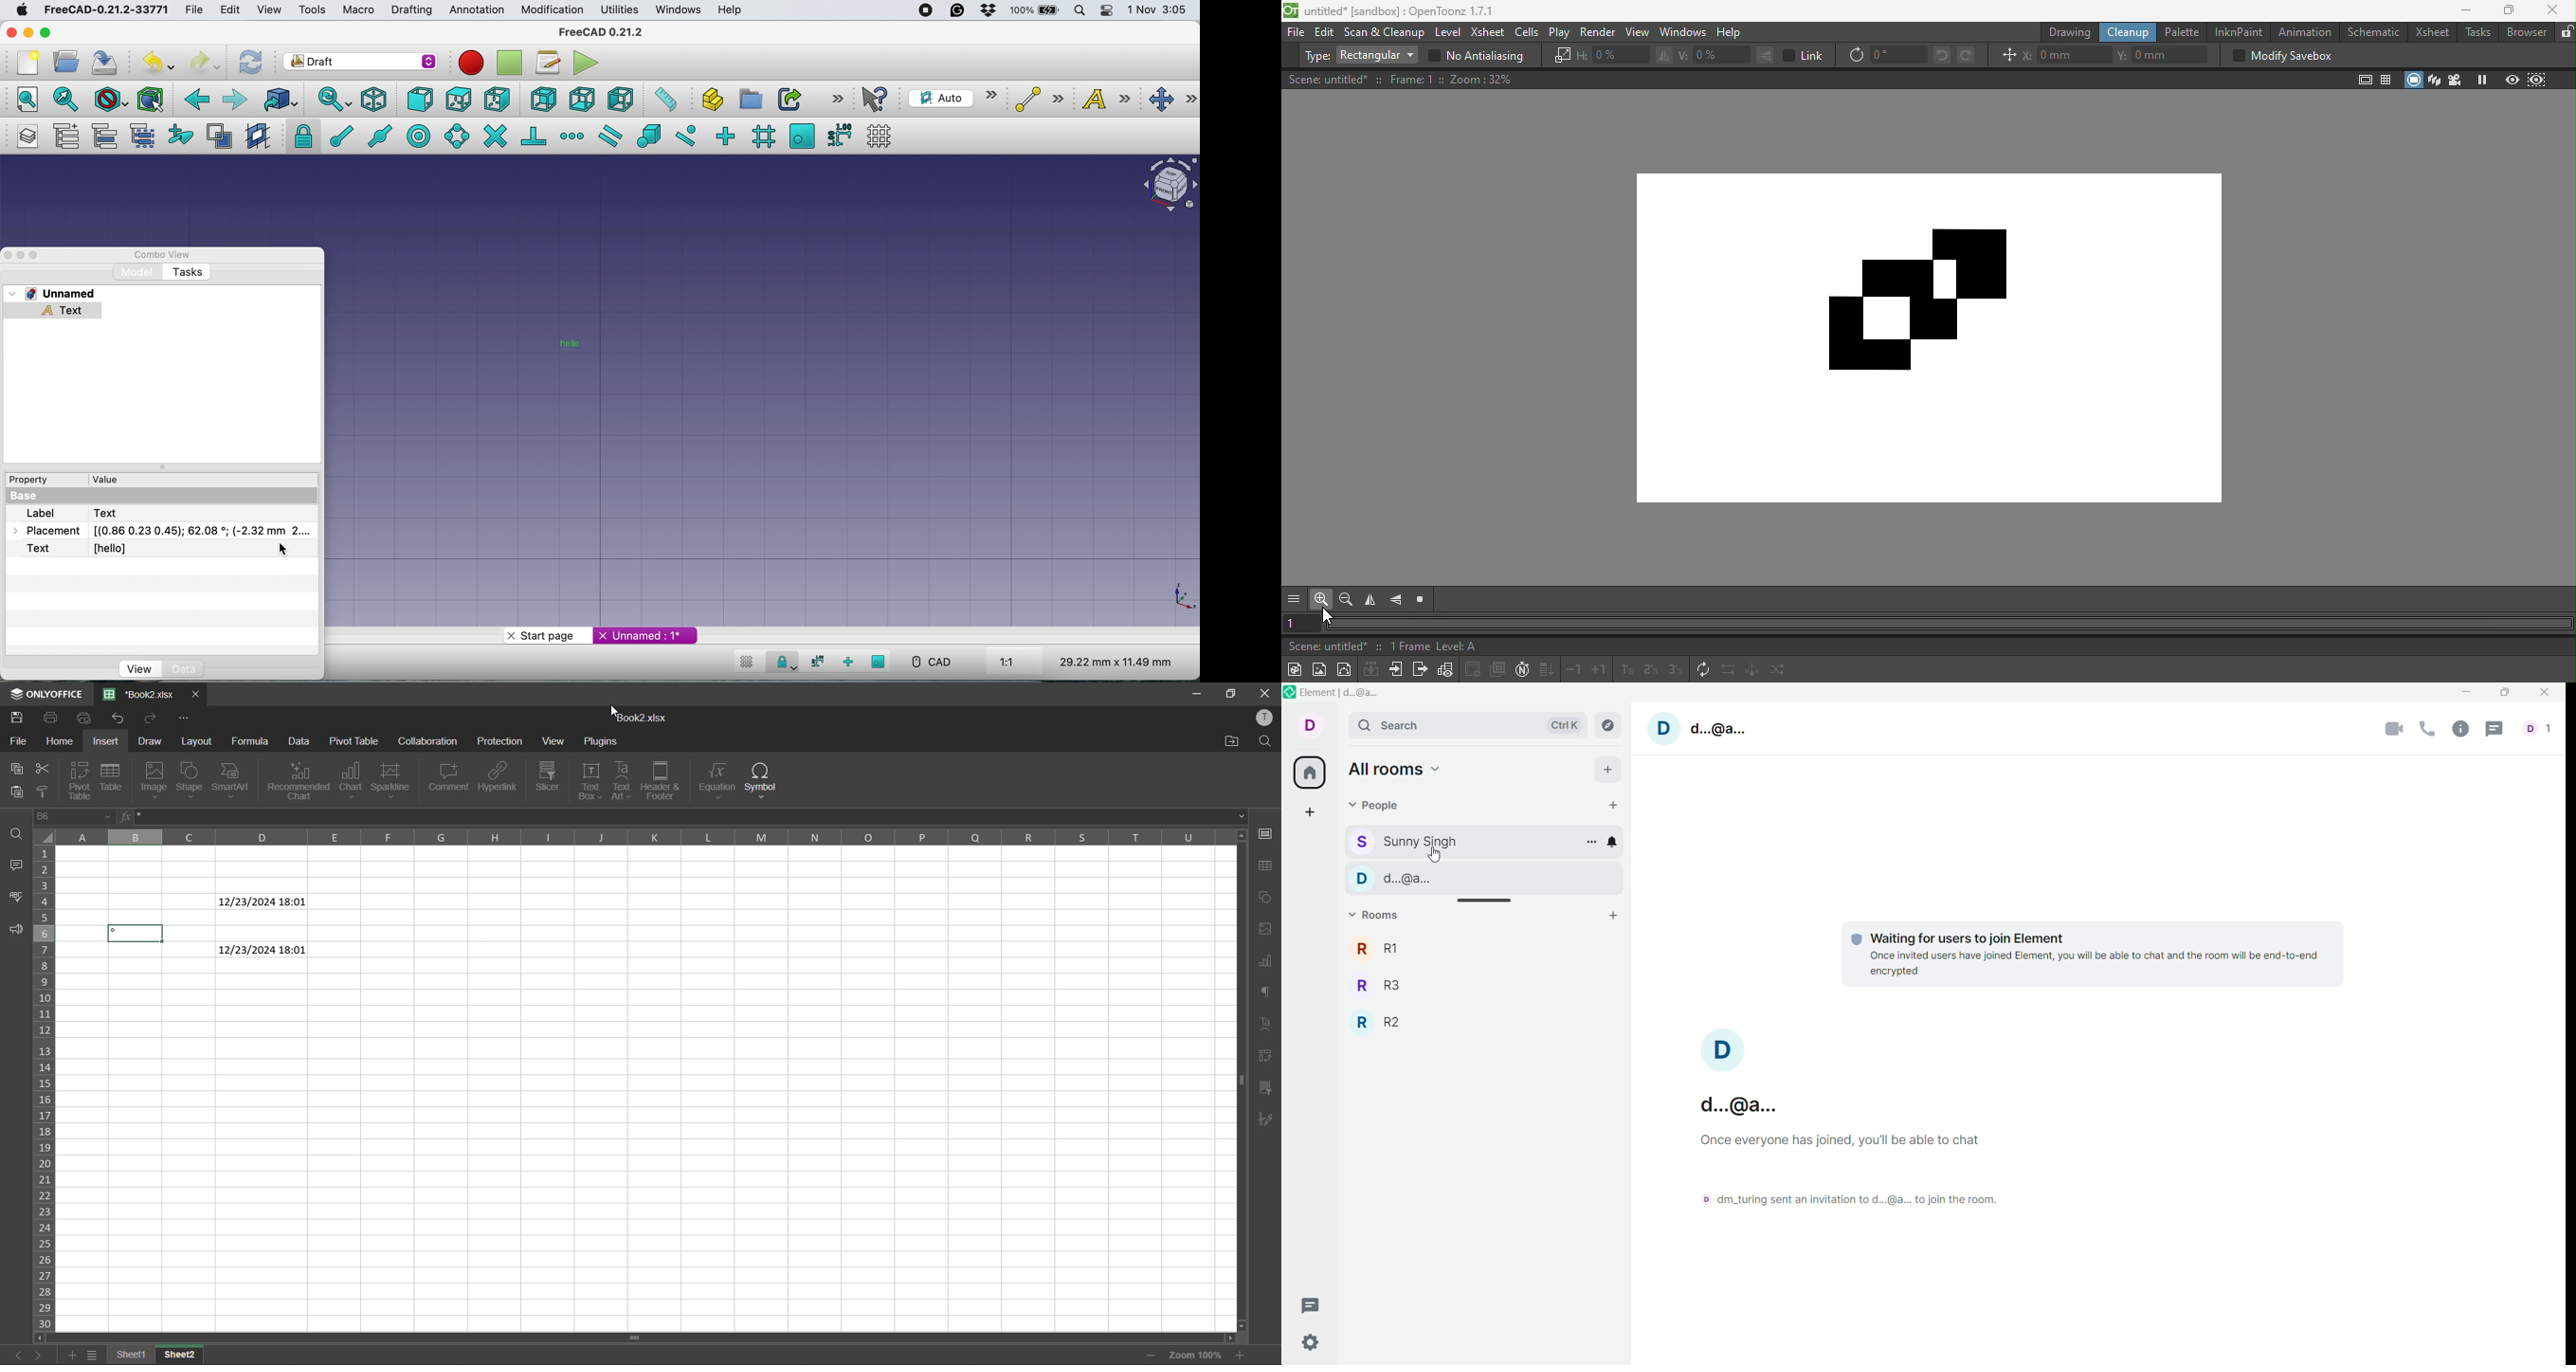  What do you see at coordinates (1382, 1020) in the screenshot?
I see `` at bounding box center [1382, 1020].